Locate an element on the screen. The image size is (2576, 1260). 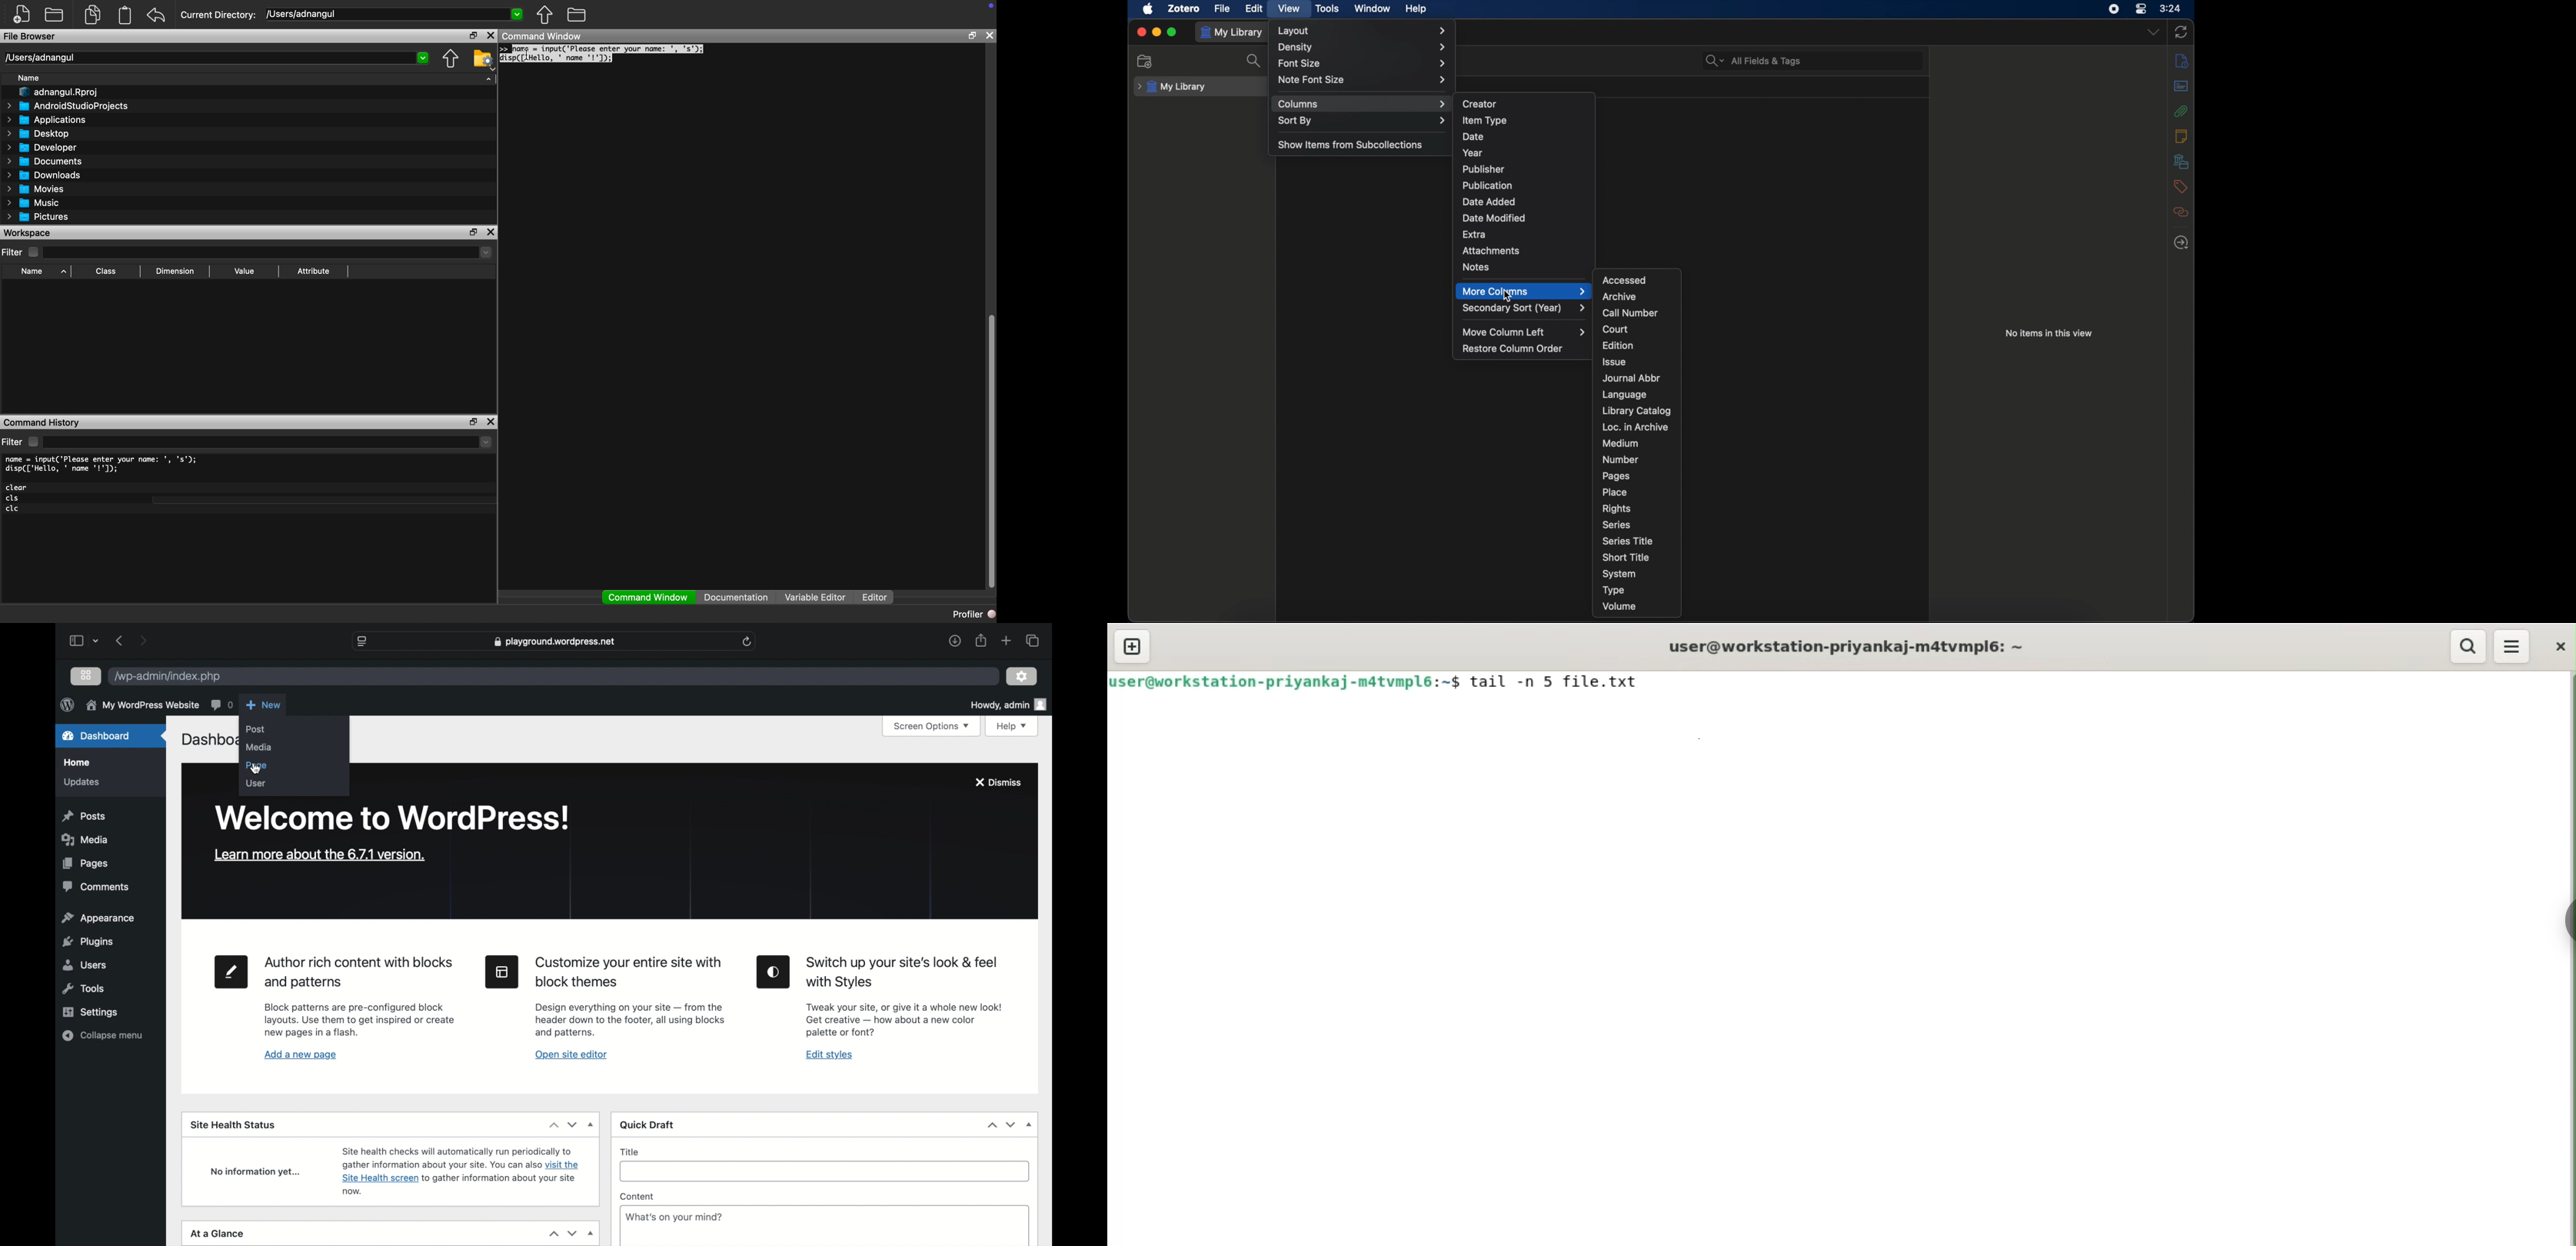
restore column order is located at coordinates (1513, 349).